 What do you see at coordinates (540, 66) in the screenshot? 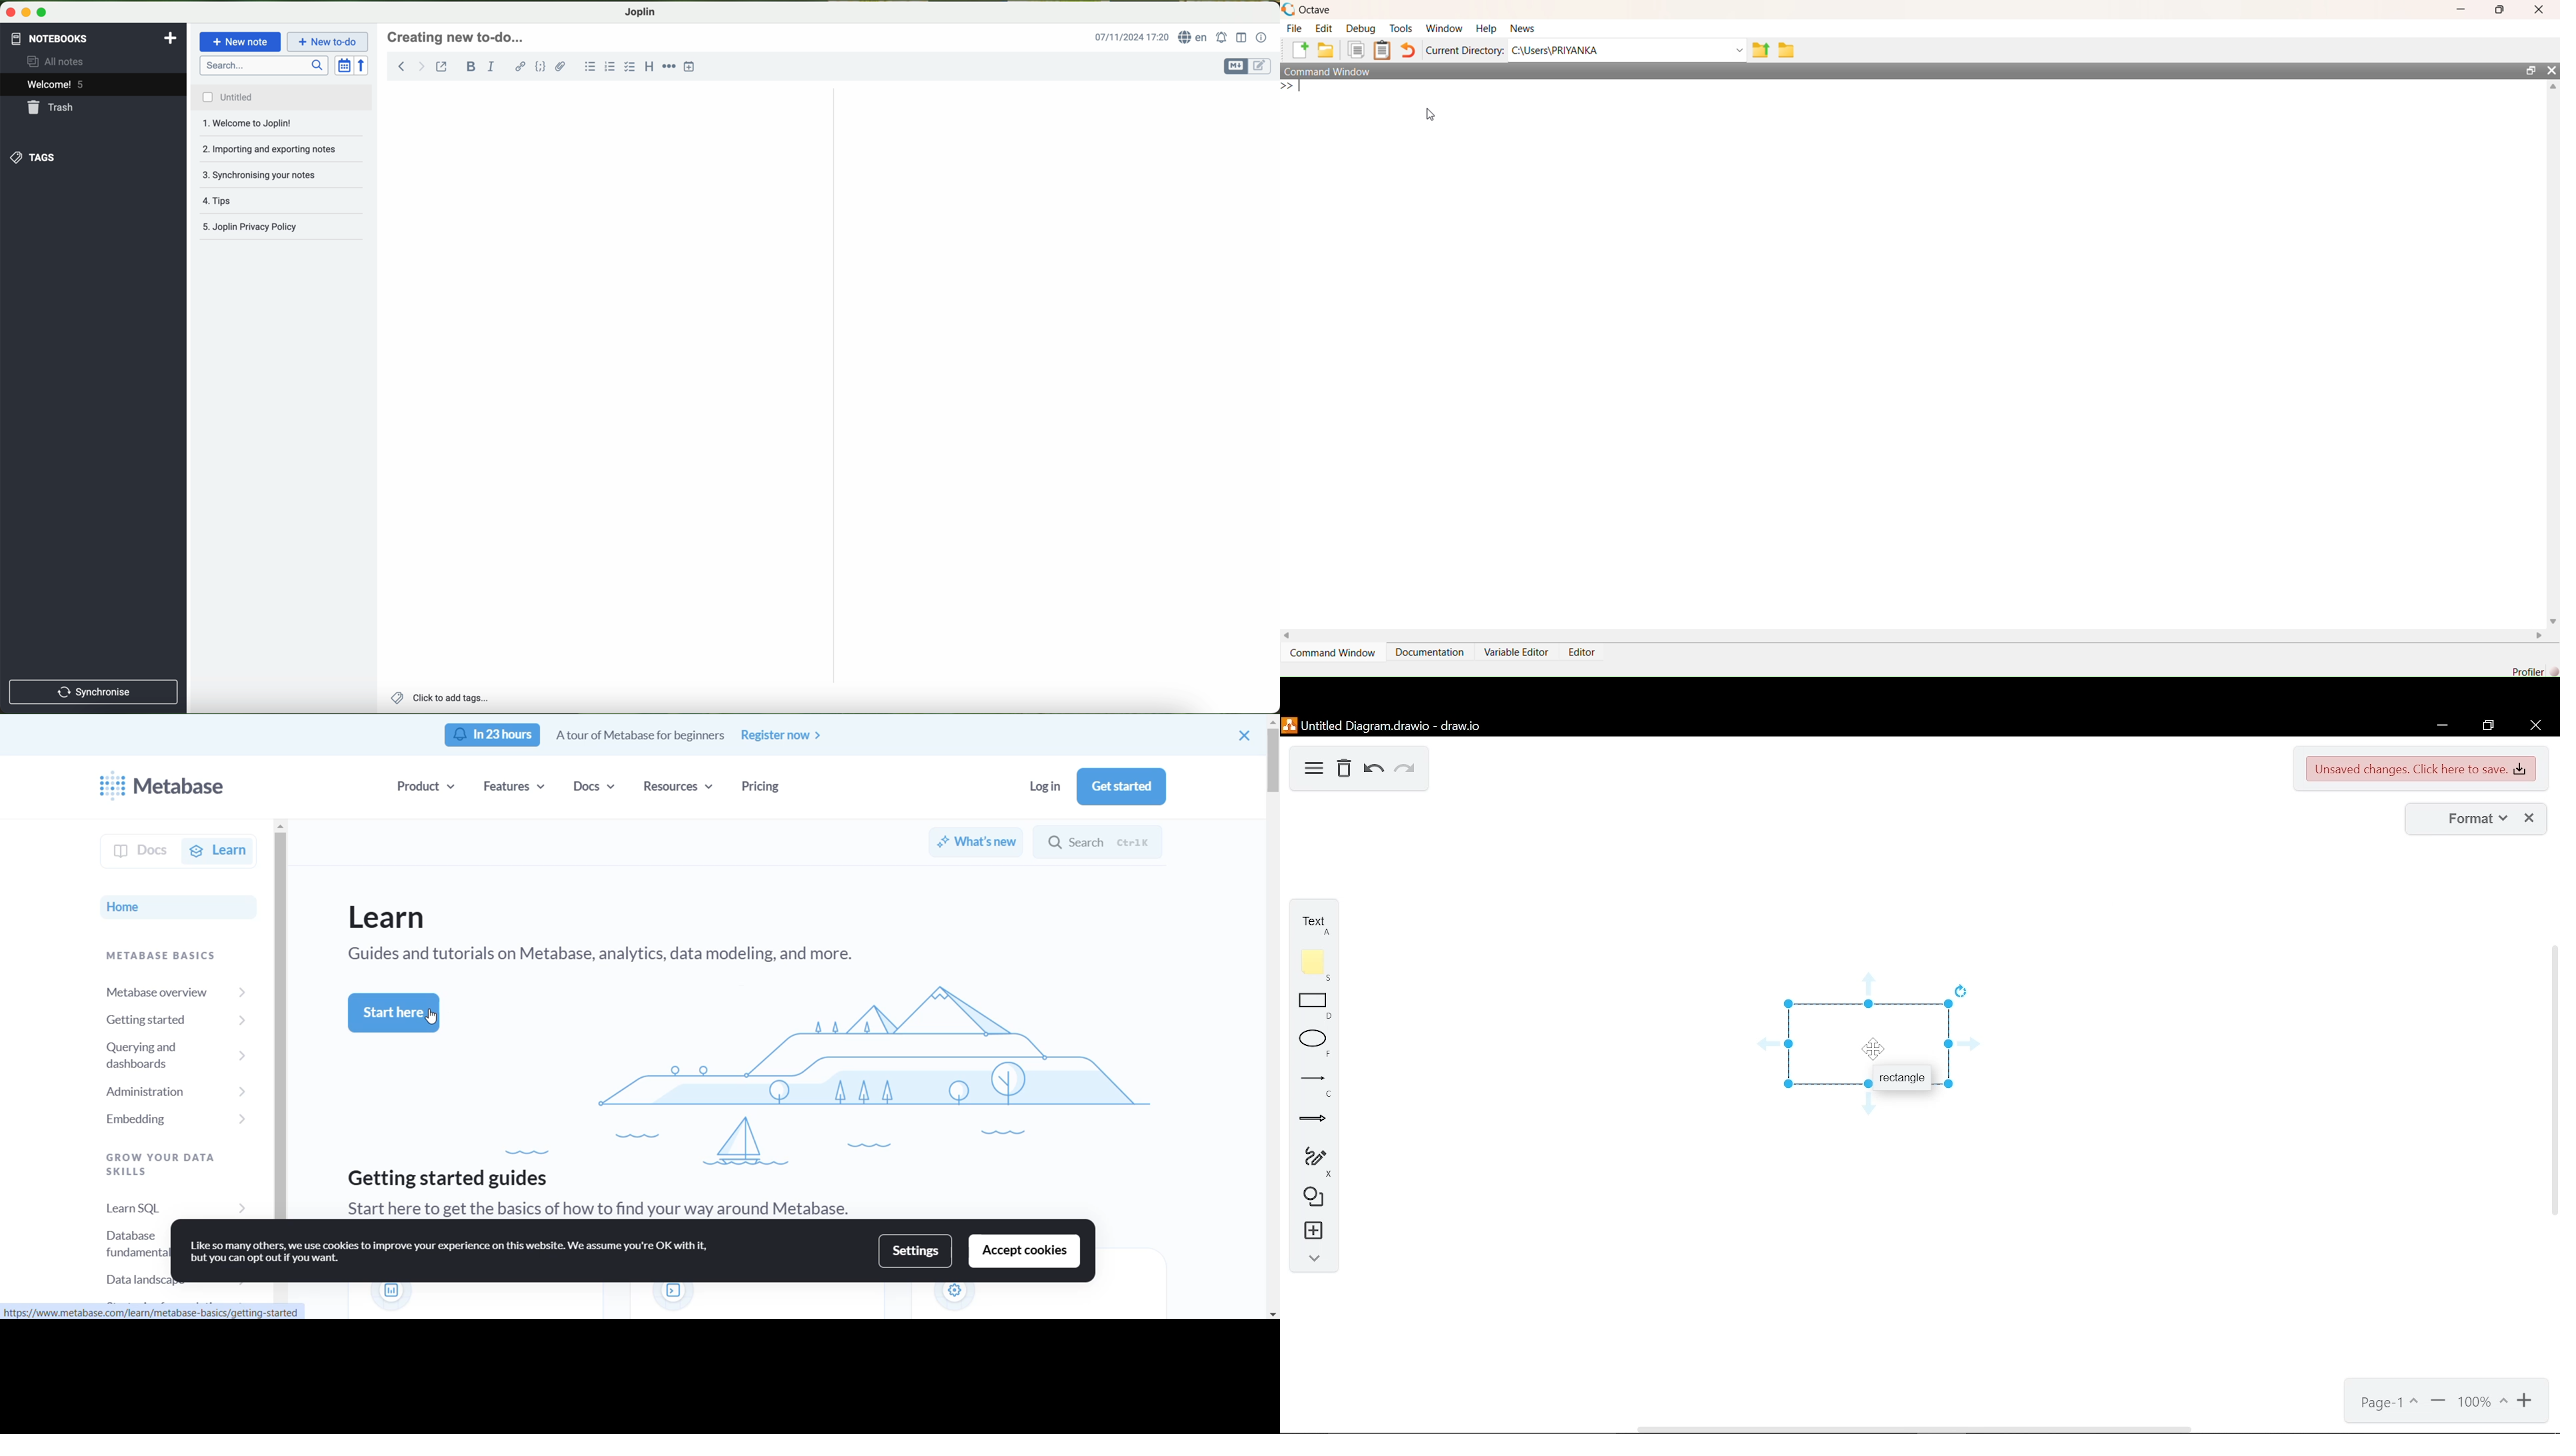
I see `code` at bounding box center [540, 66].